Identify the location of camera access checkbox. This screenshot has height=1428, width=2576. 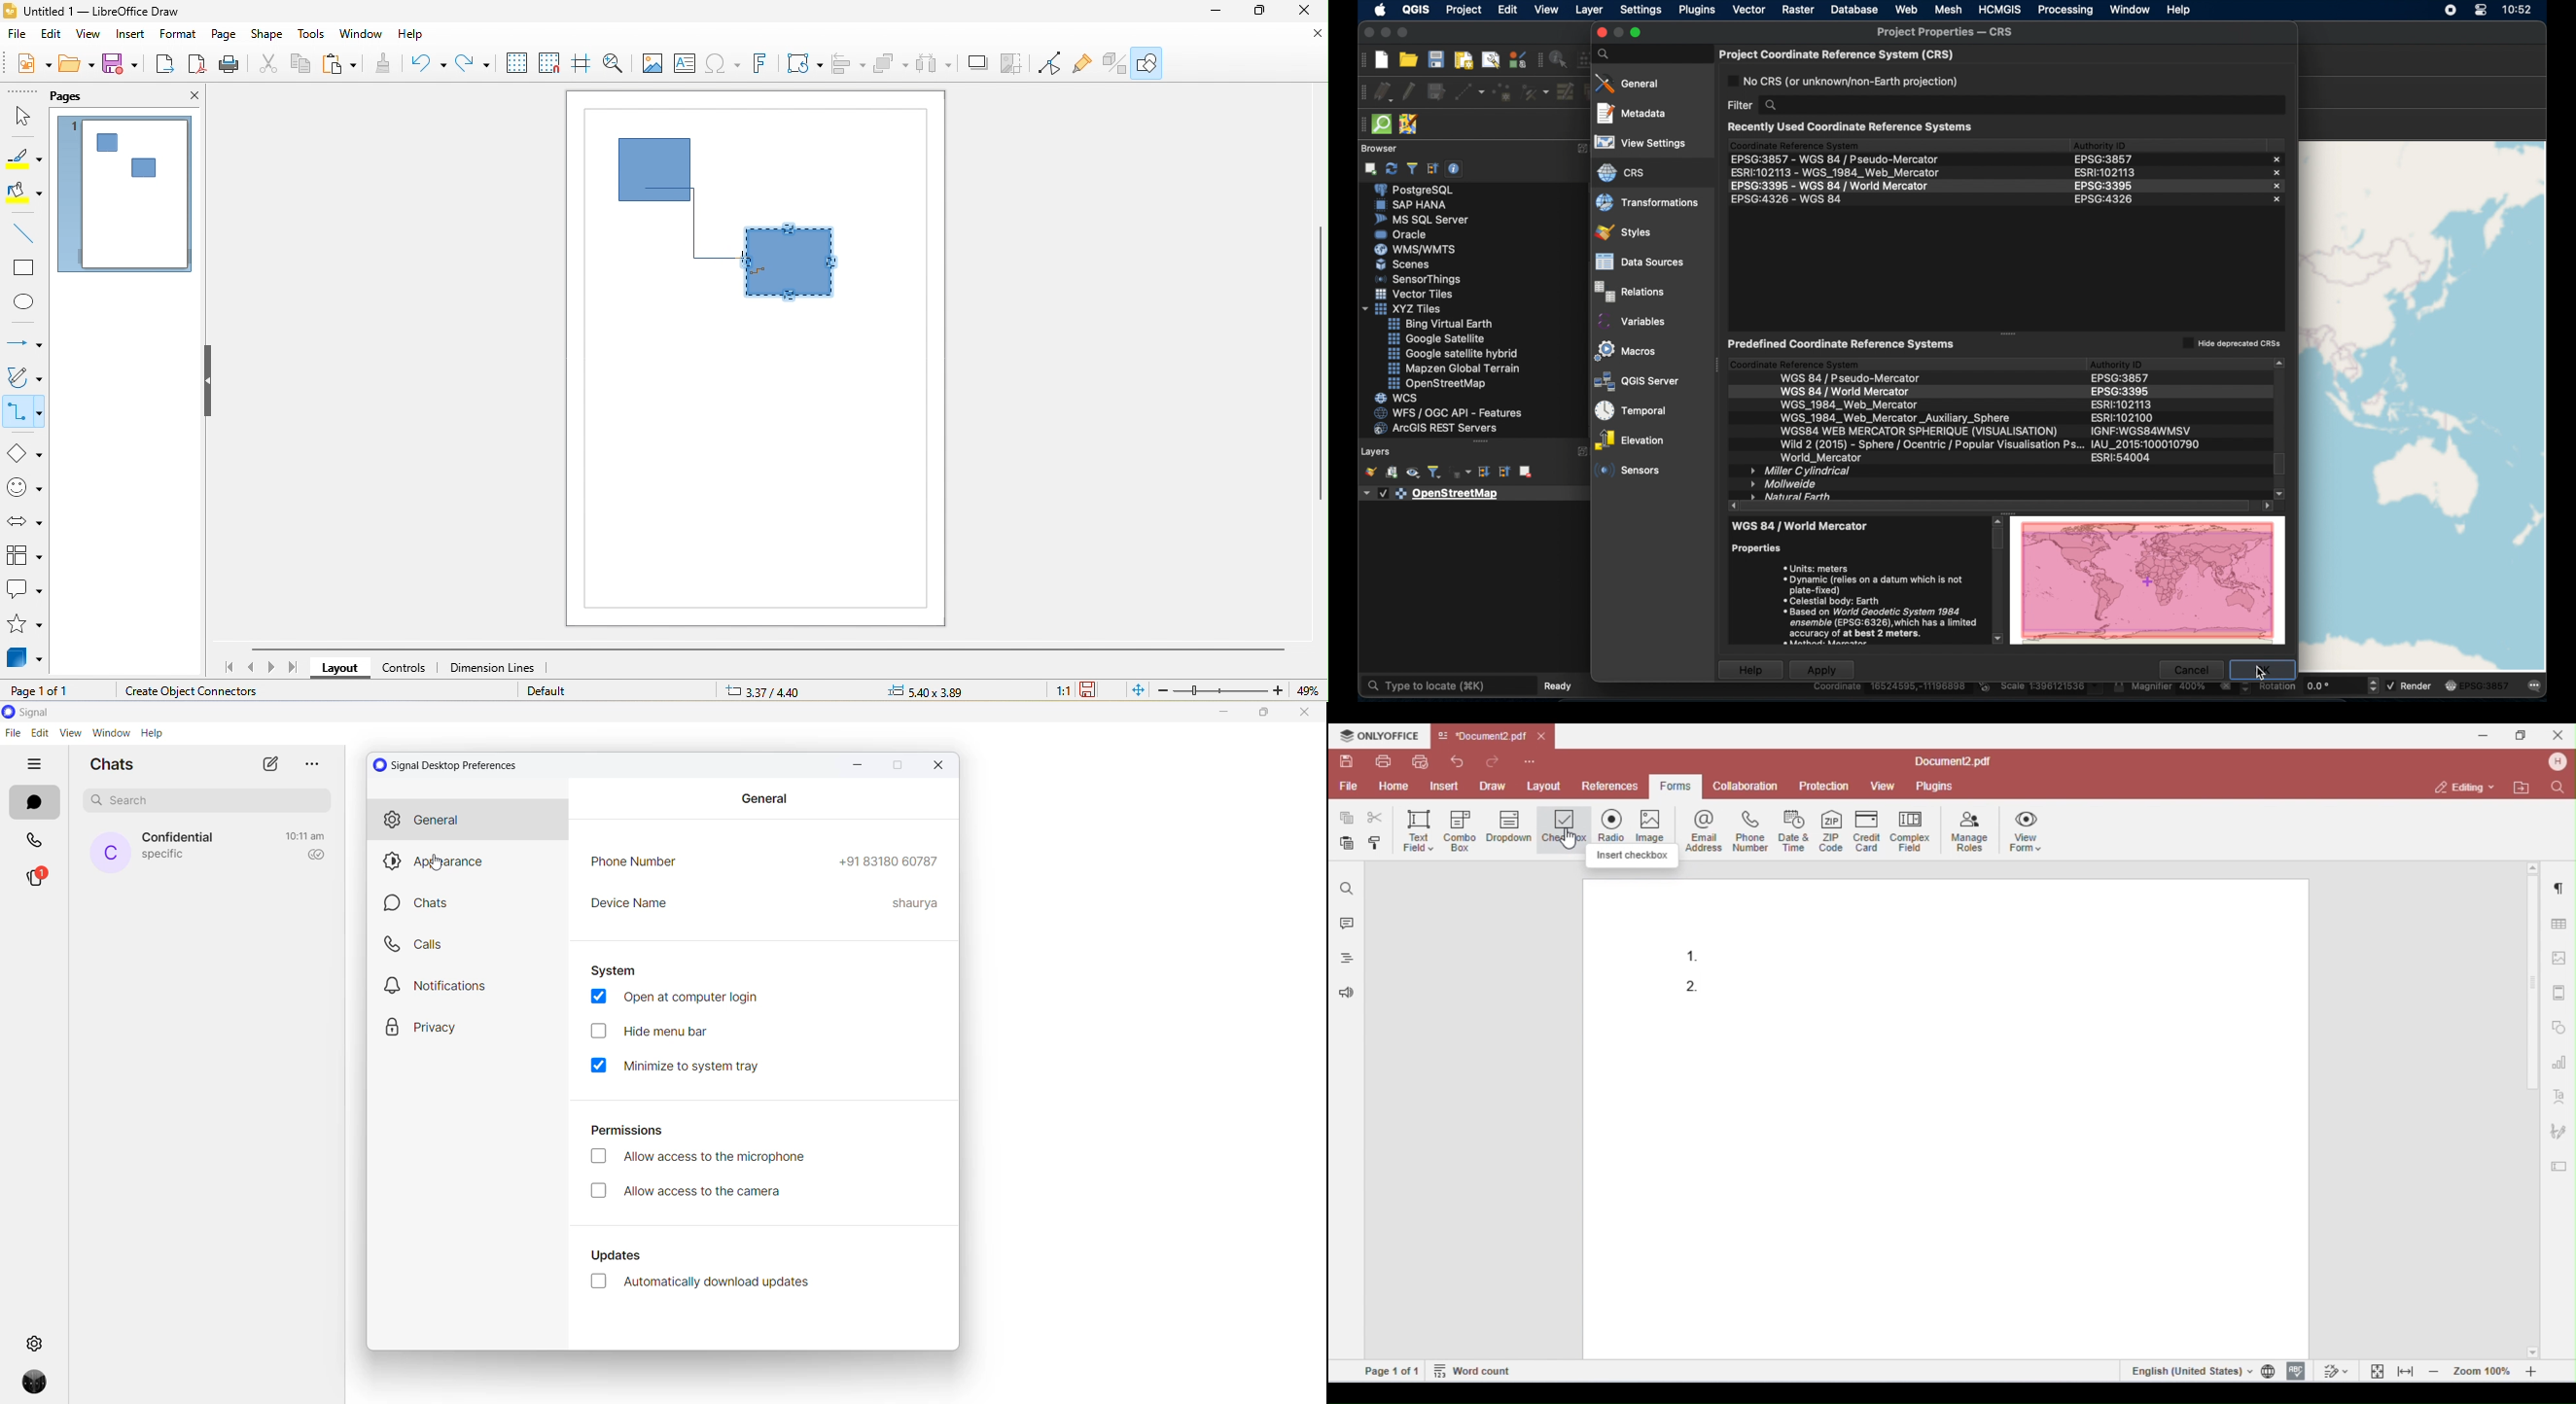
(703, 1193).